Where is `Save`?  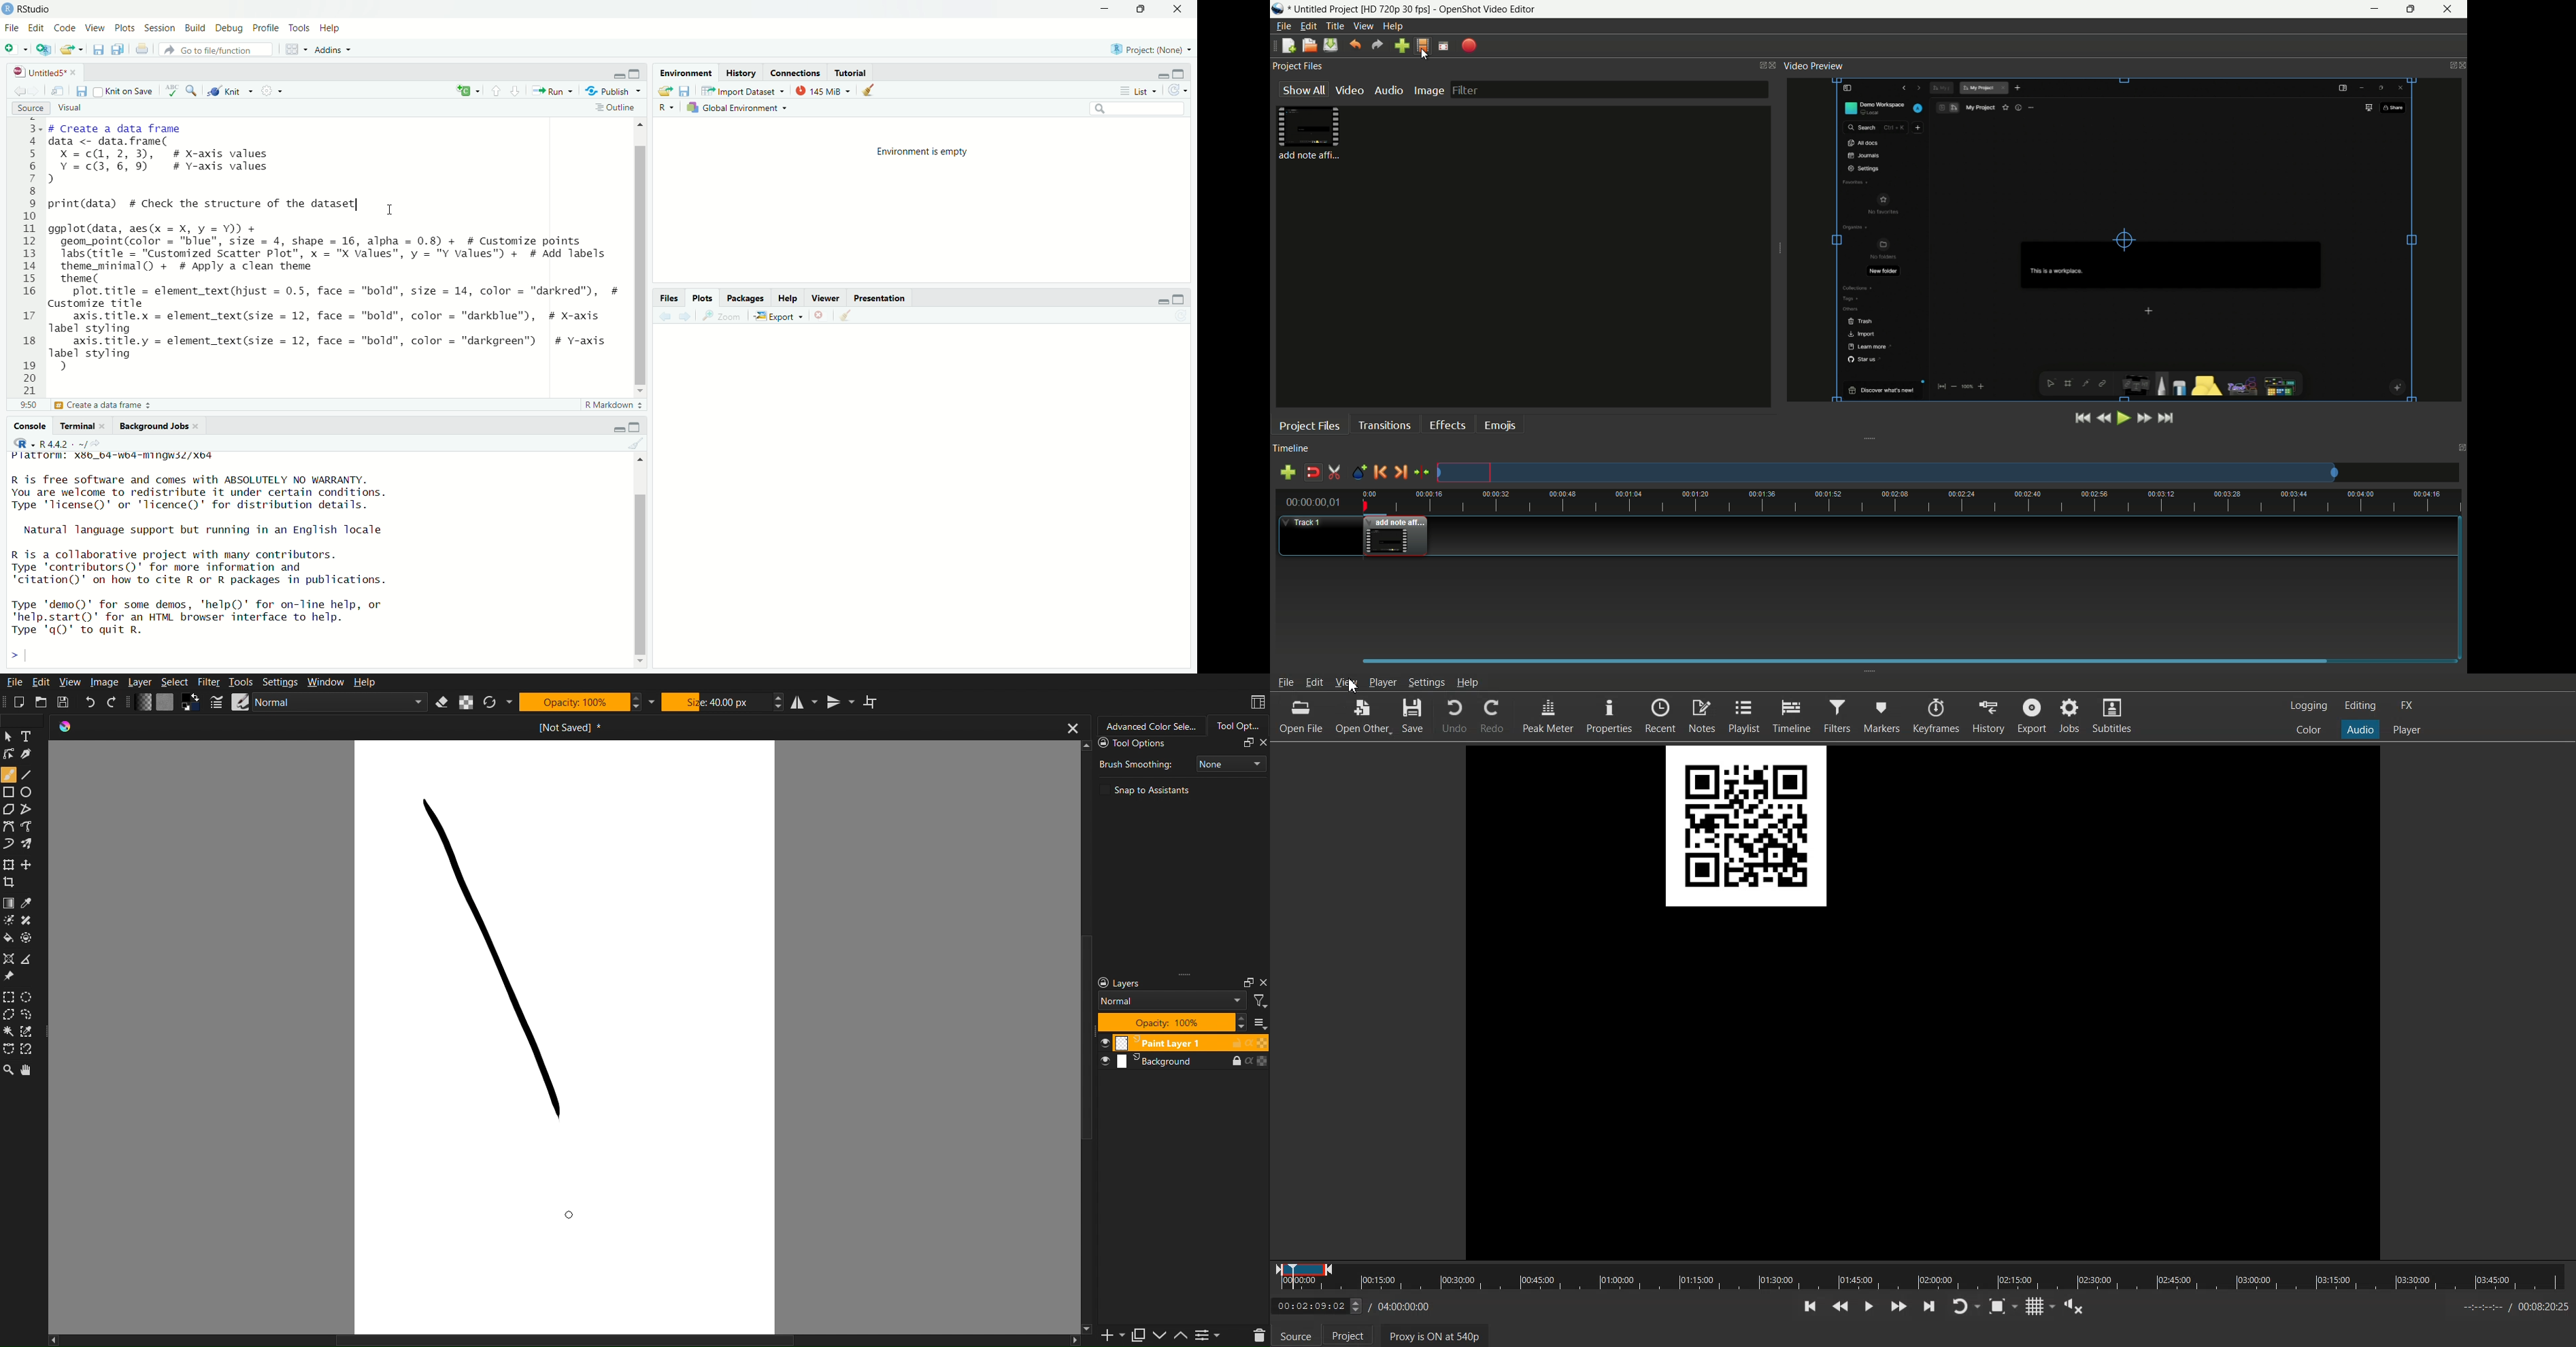
Save is located at coordinates (81, 91).